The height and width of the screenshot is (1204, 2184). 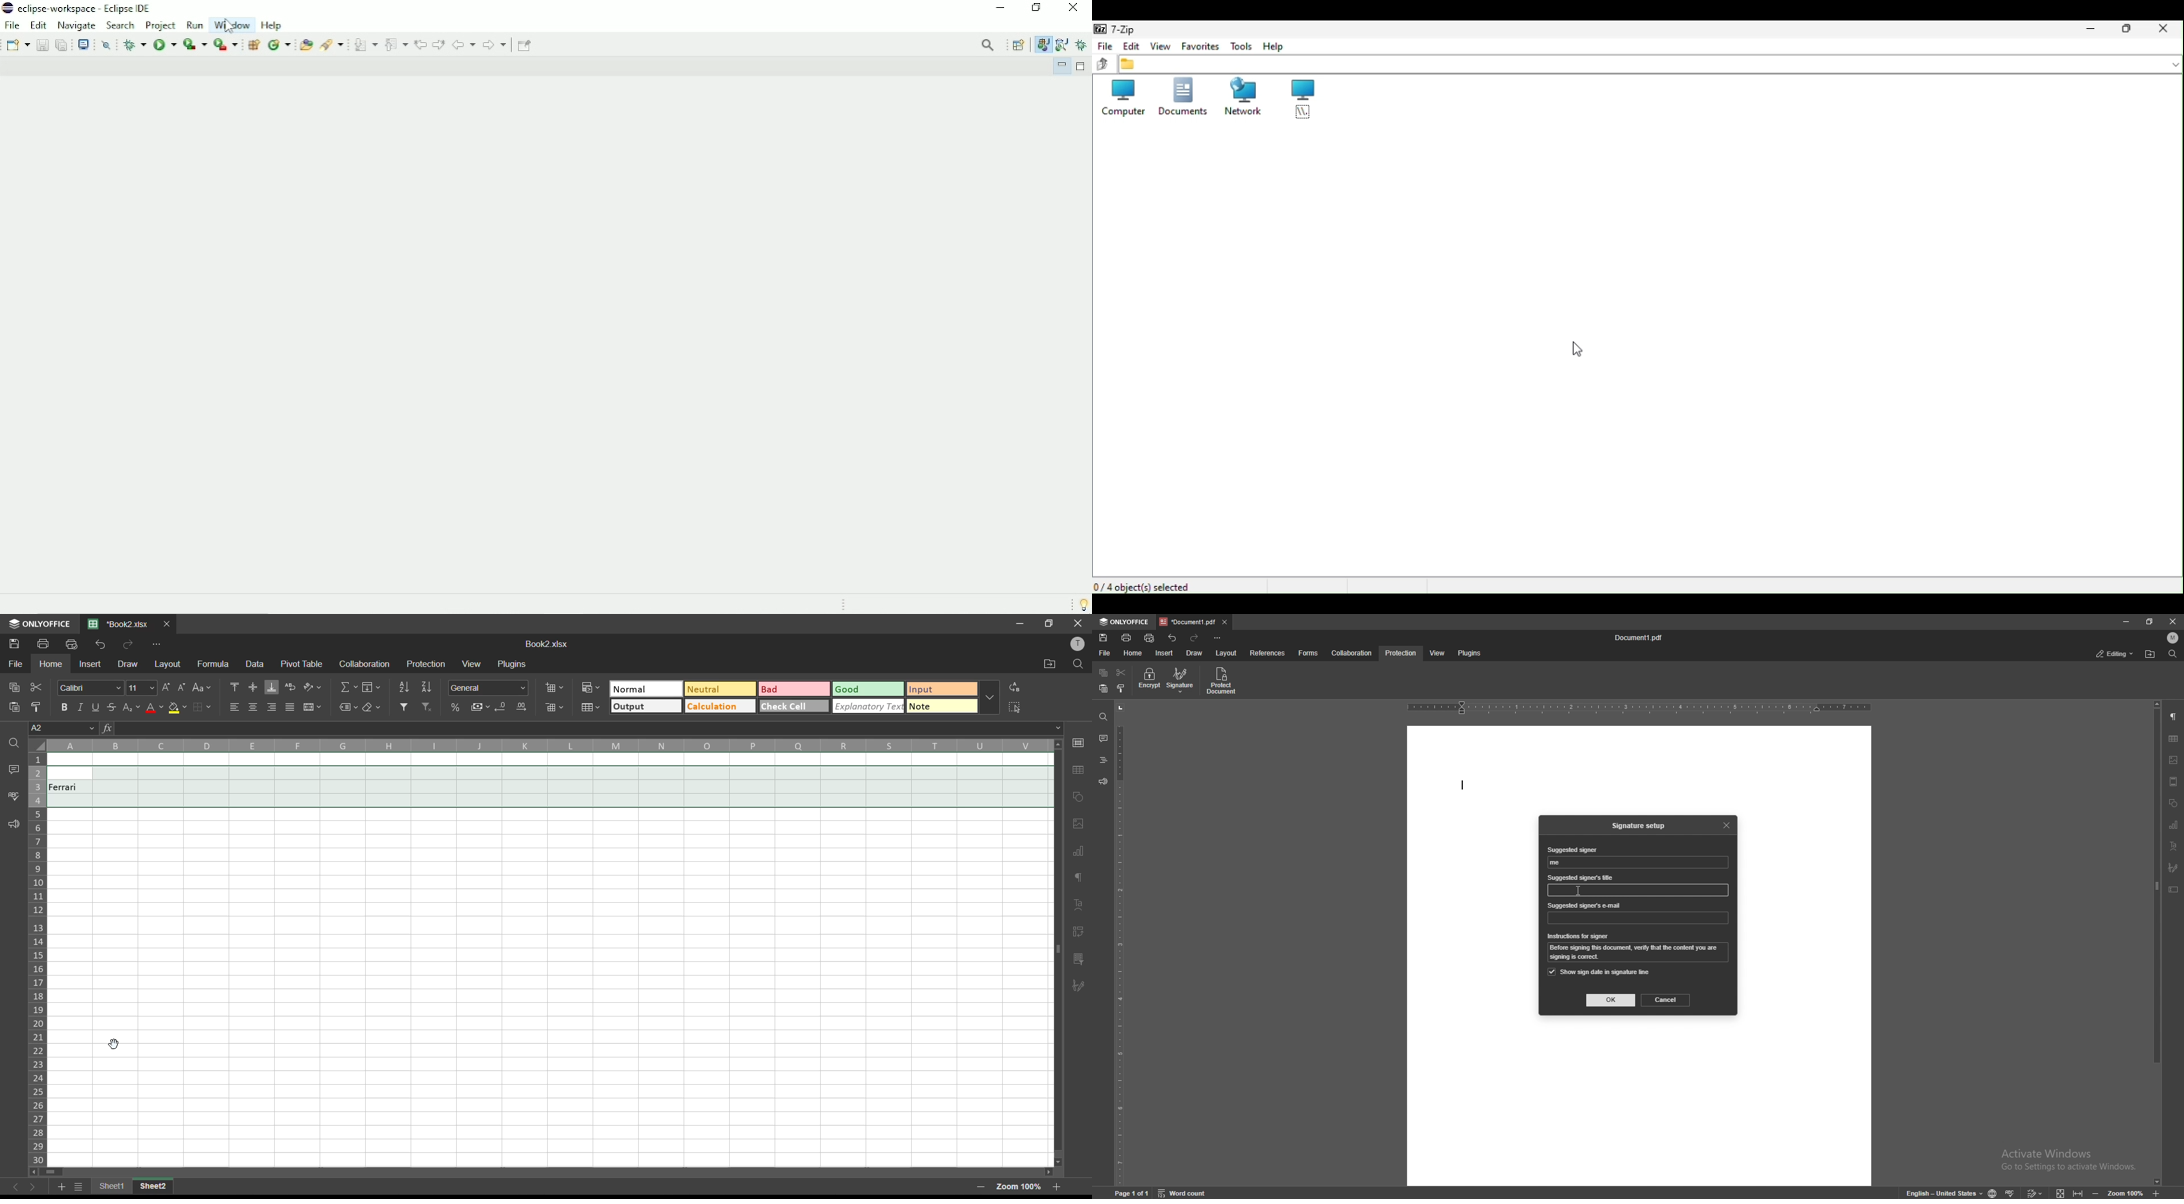 What do you see at coordinates (429, 688) in the screenshot?
I see `sort descending` at bounding box center [429, 688].